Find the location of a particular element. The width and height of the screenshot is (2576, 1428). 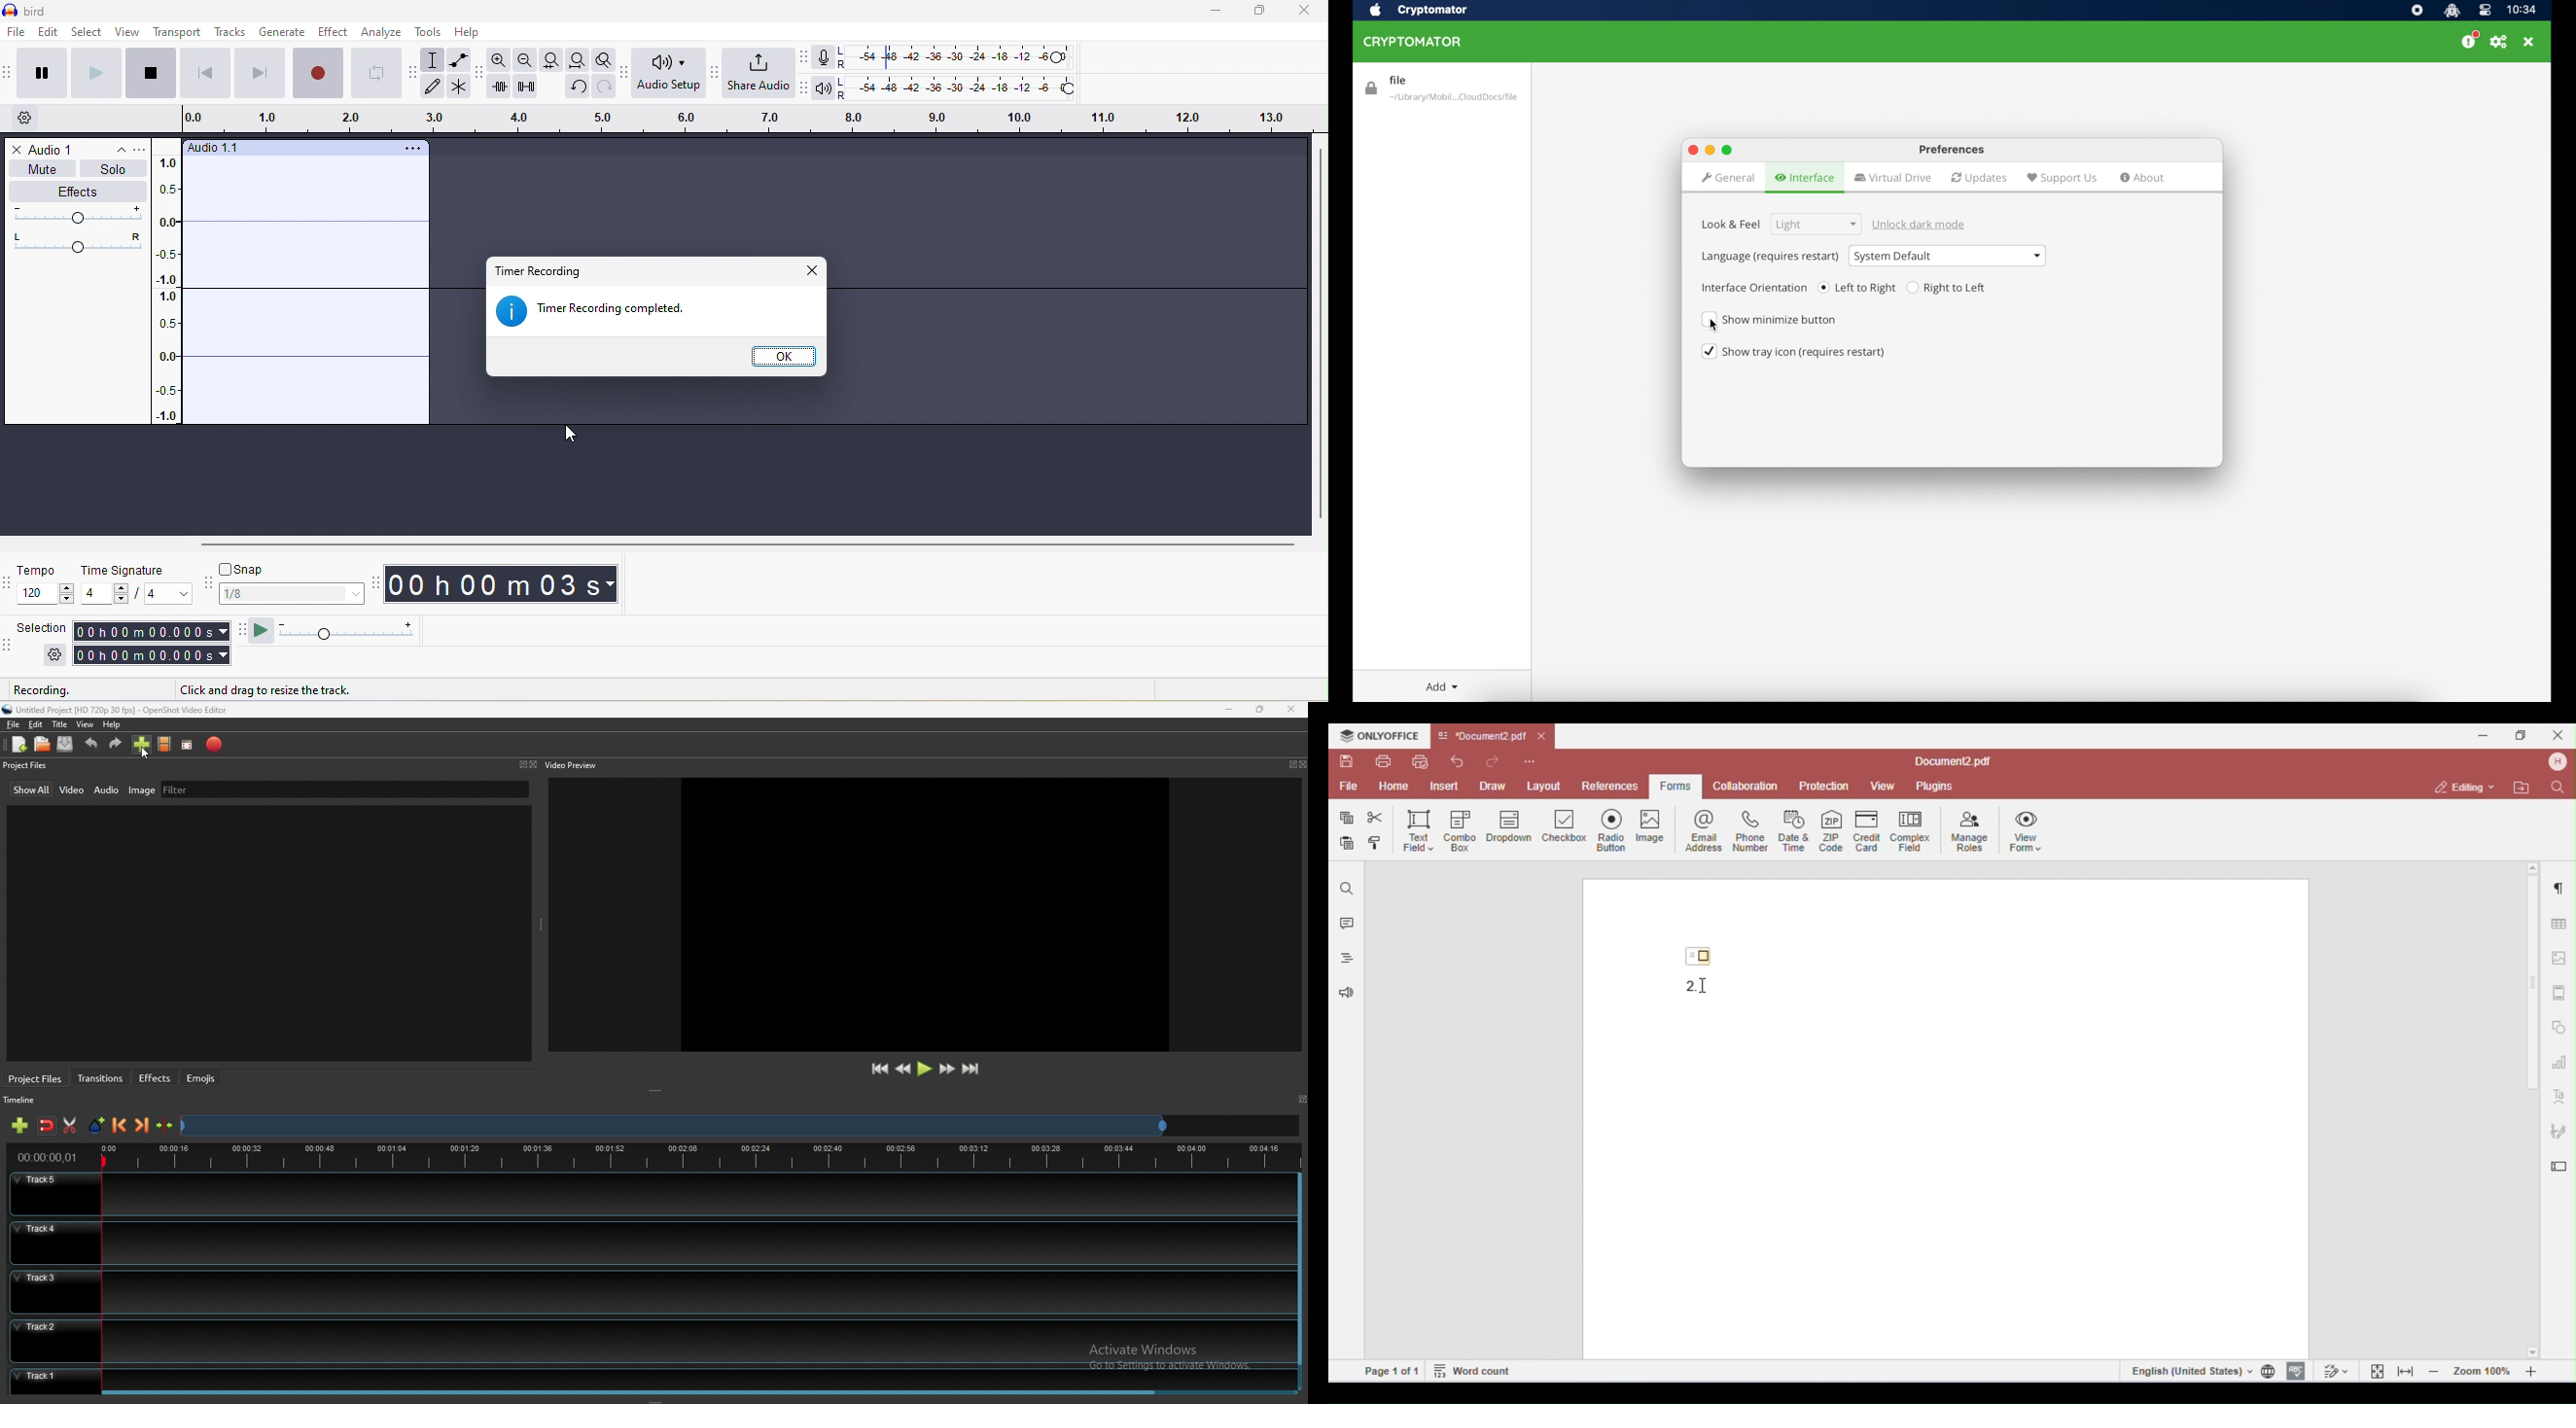

track 3 is located at coordinates (647, 1290).